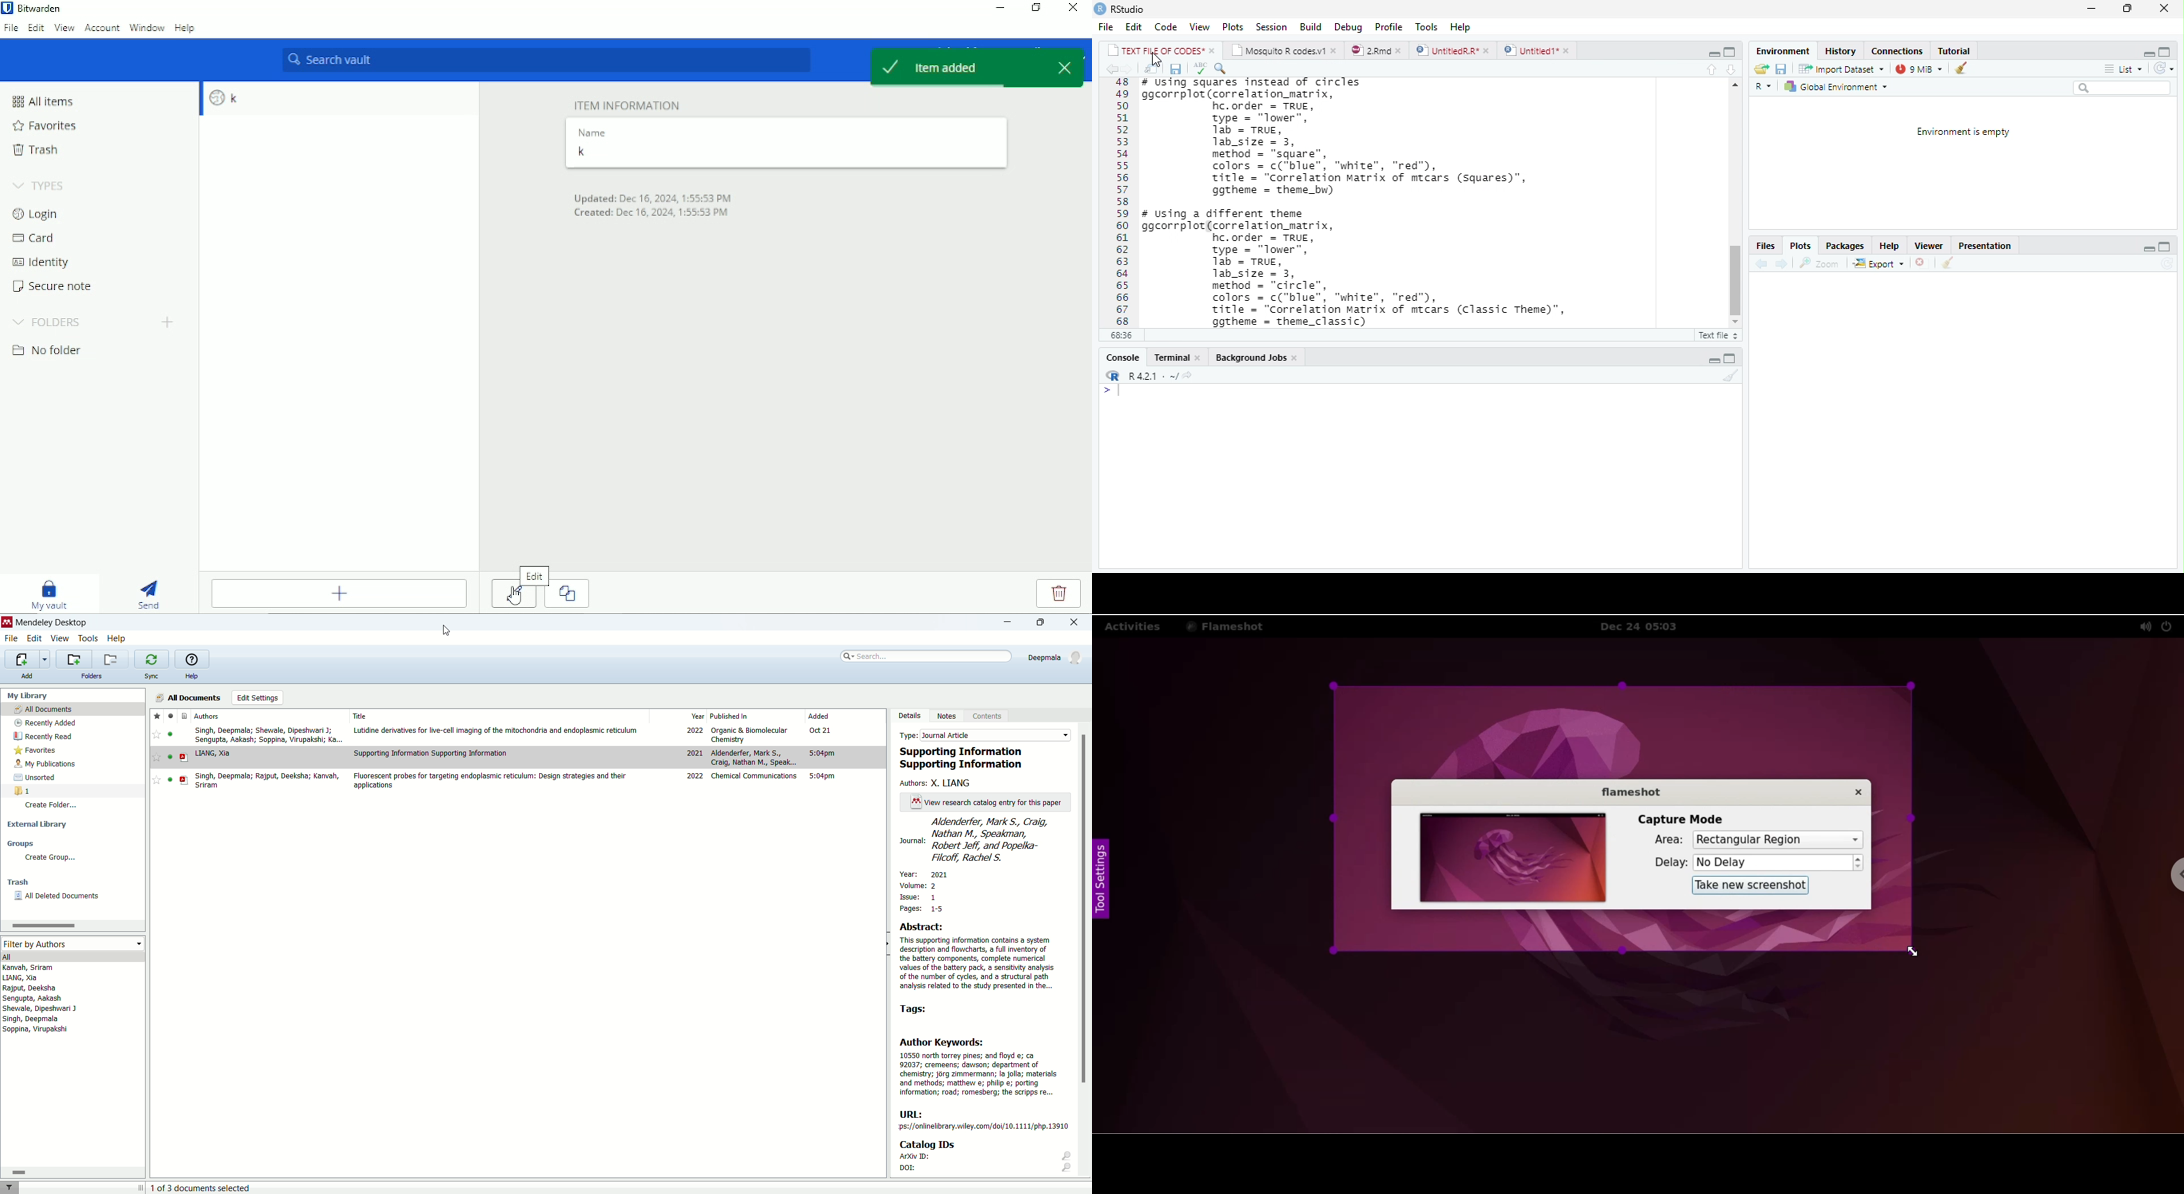 The image size is (2184, 1204). I want to click on clear current plot, so click(1919, 264).